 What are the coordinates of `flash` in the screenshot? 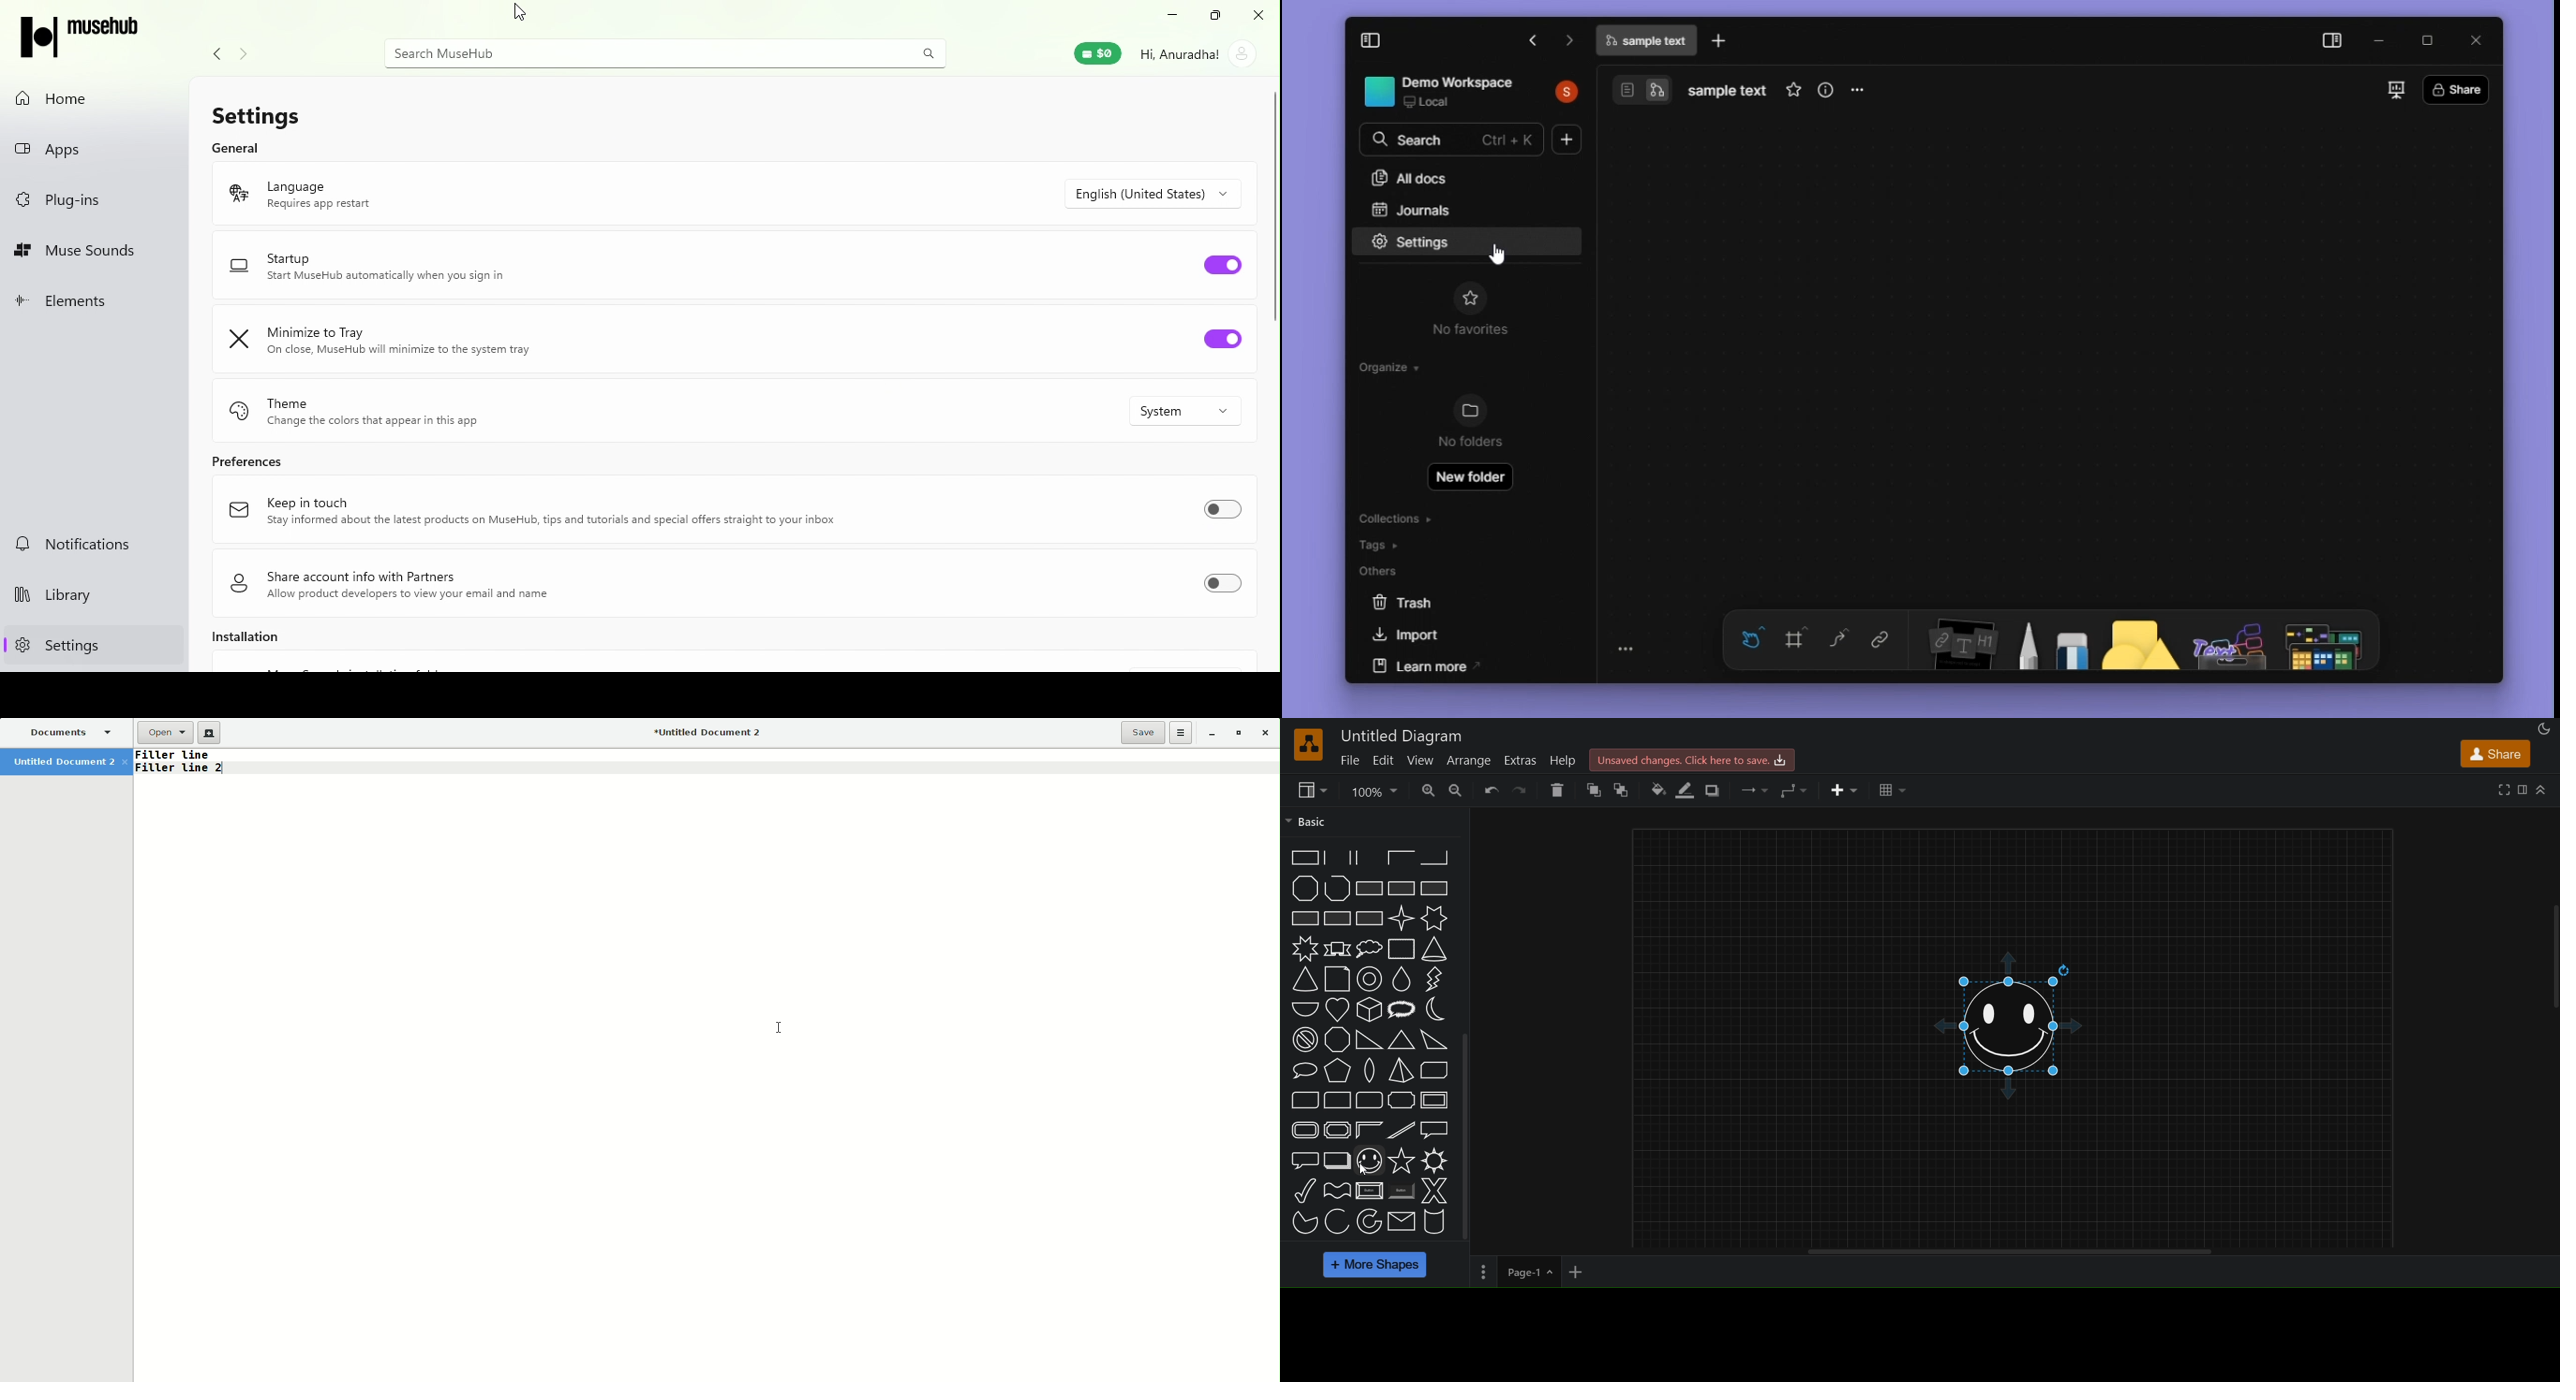 It's located at (1433, 981).